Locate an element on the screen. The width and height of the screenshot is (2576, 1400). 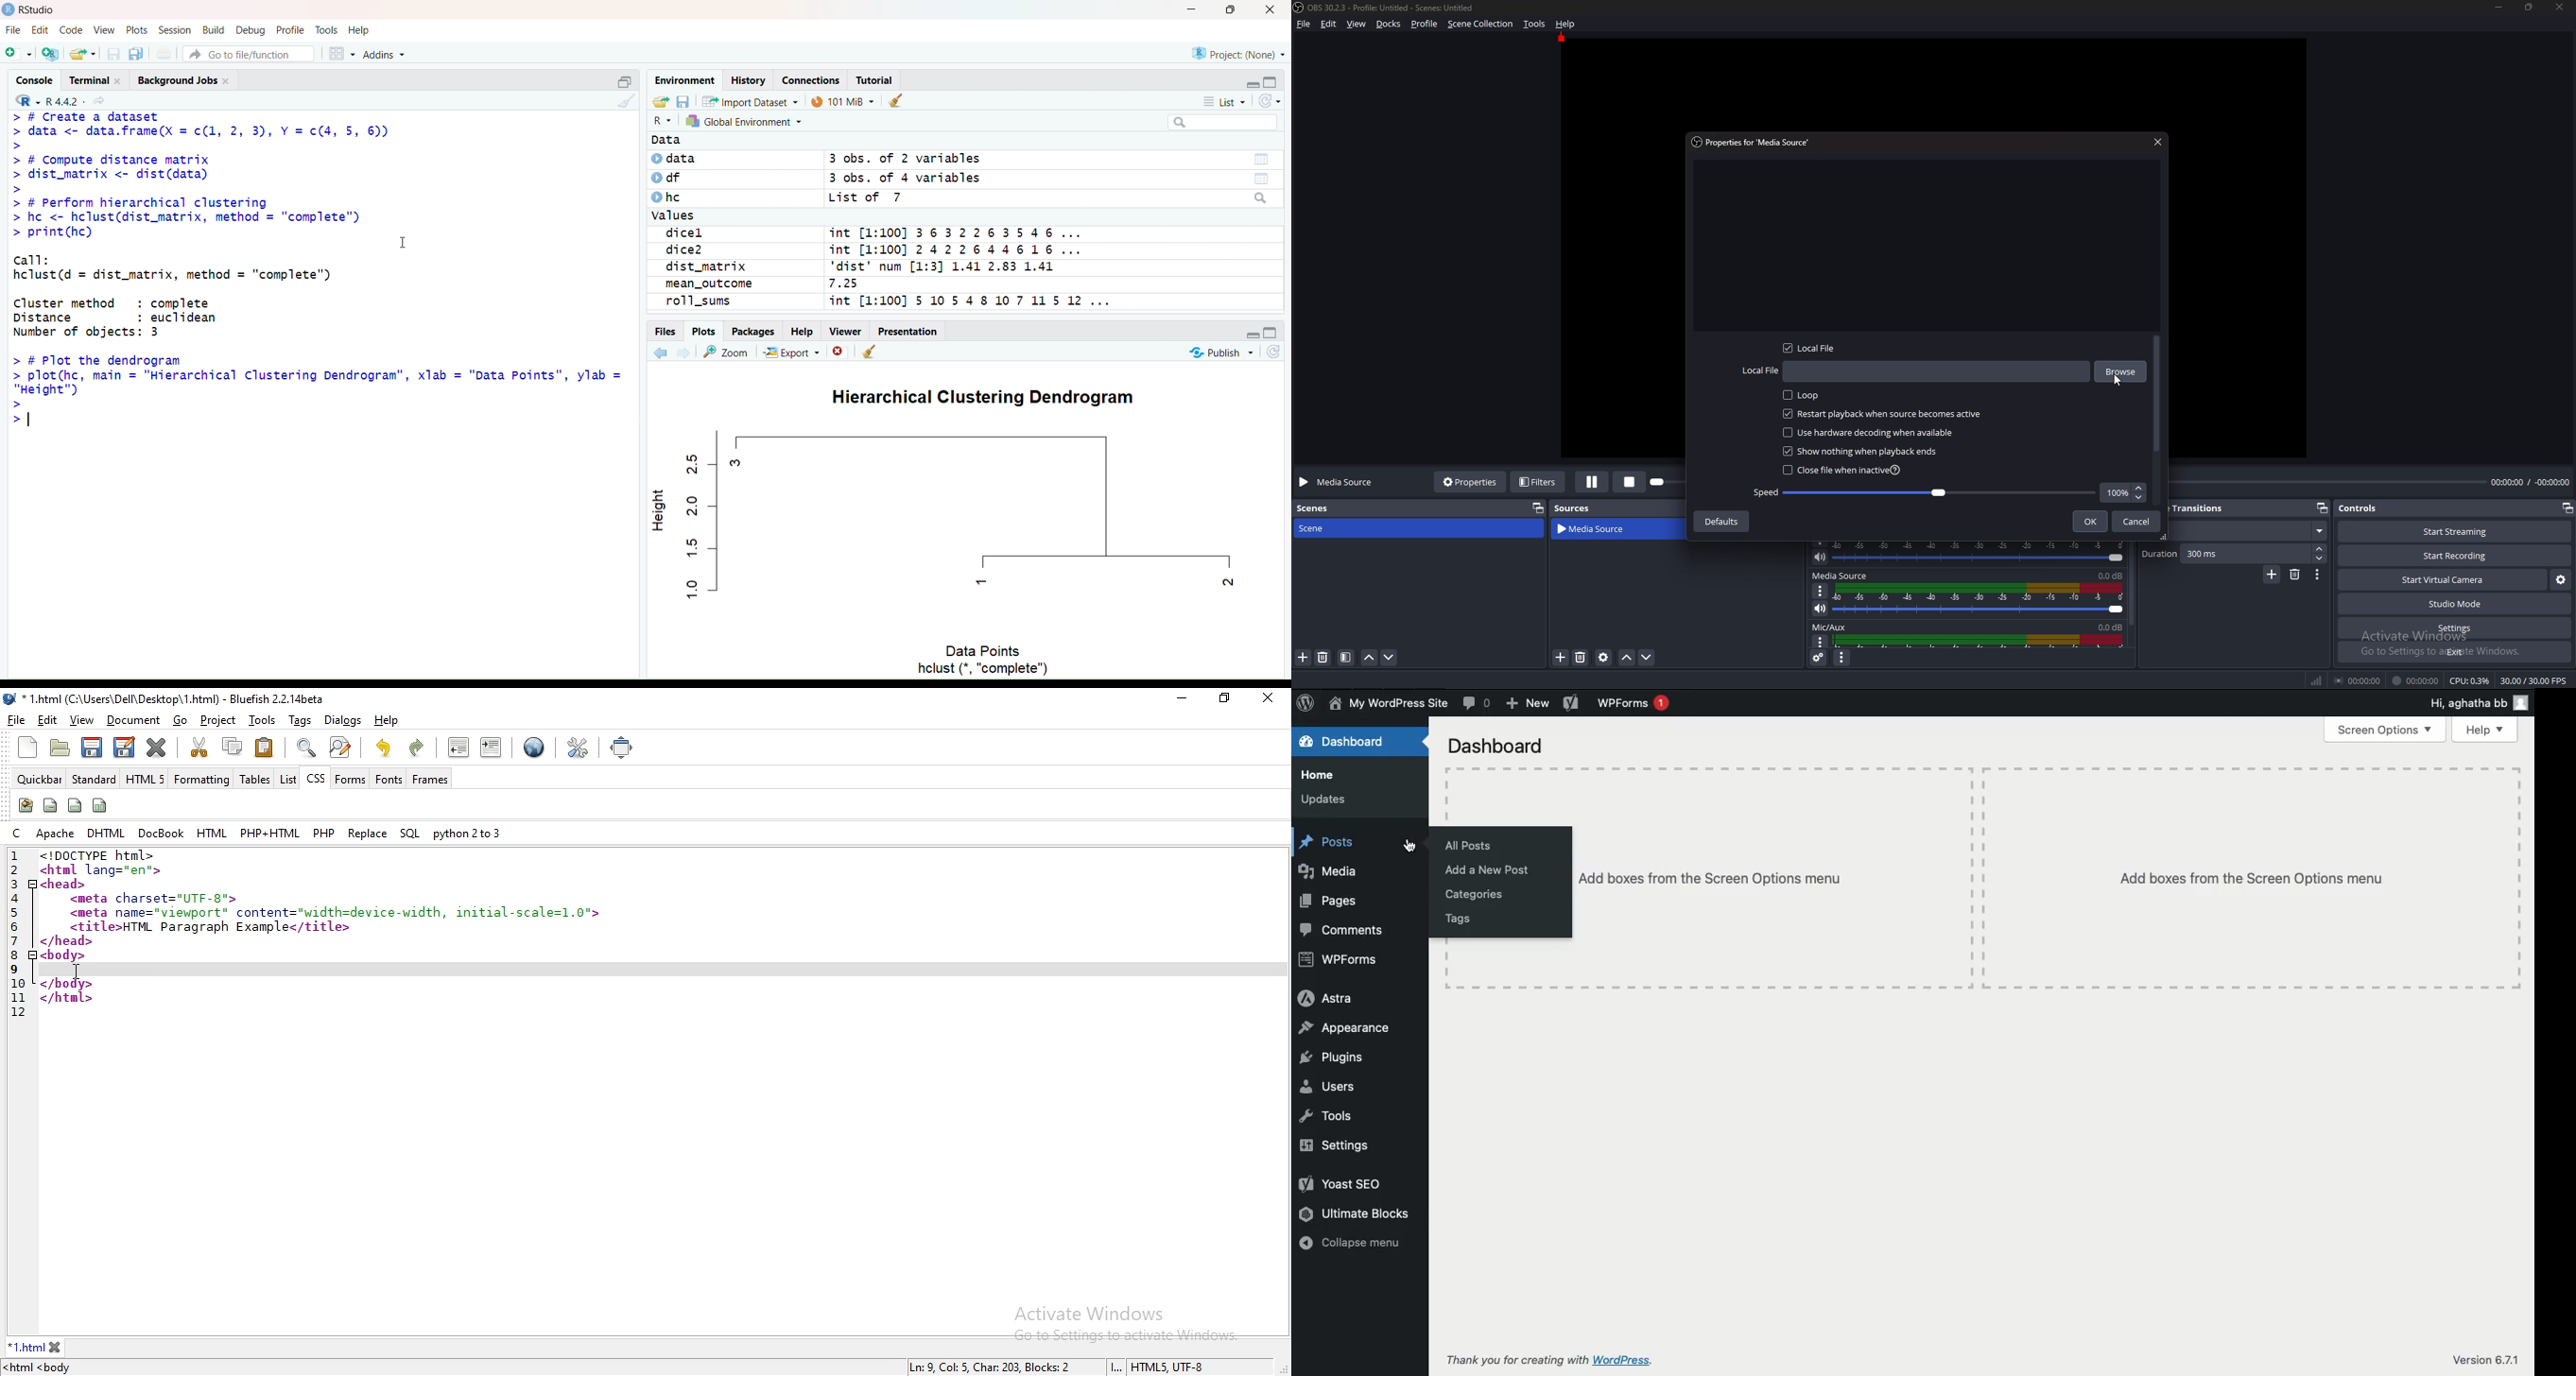
Go to file/function is located at coordinates (253, 52).